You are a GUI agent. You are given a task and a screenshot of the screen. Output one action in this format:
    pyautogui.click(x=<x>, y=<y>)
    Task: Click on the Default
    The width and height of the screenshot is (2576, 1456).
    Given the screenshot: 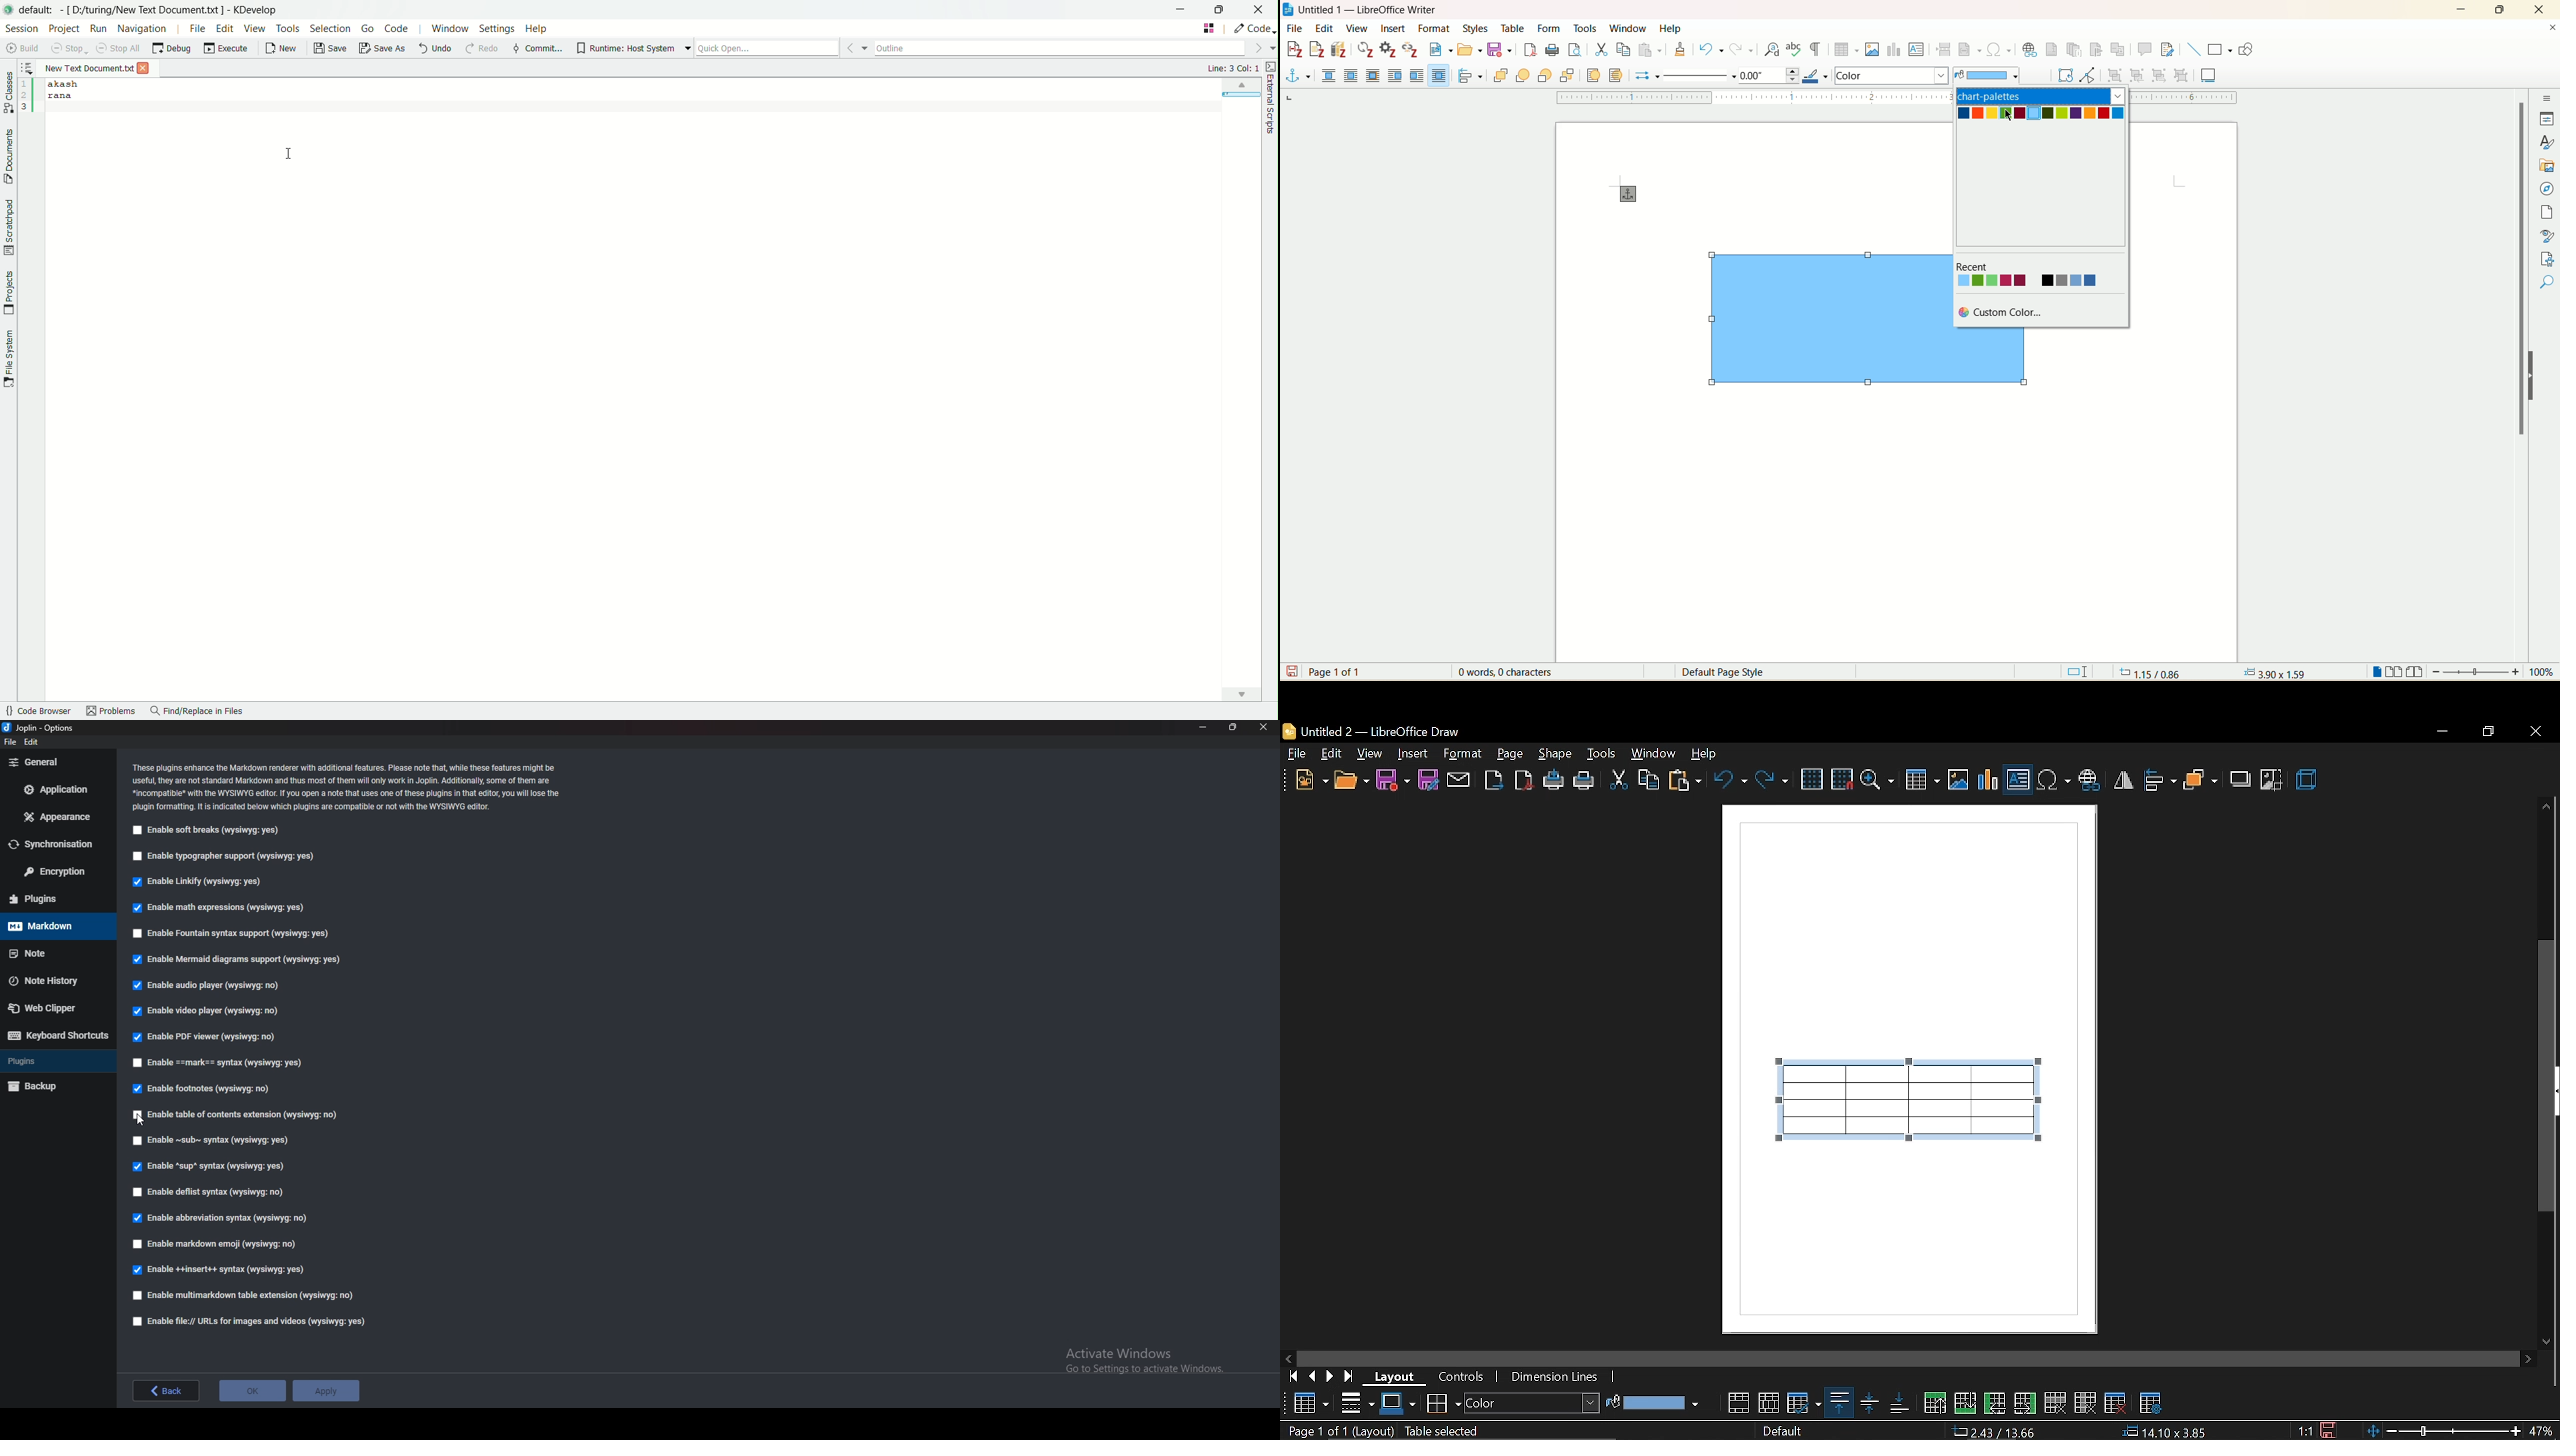 What is the action you would take?
    pyautogui.click(x=1786, y=1431)
    